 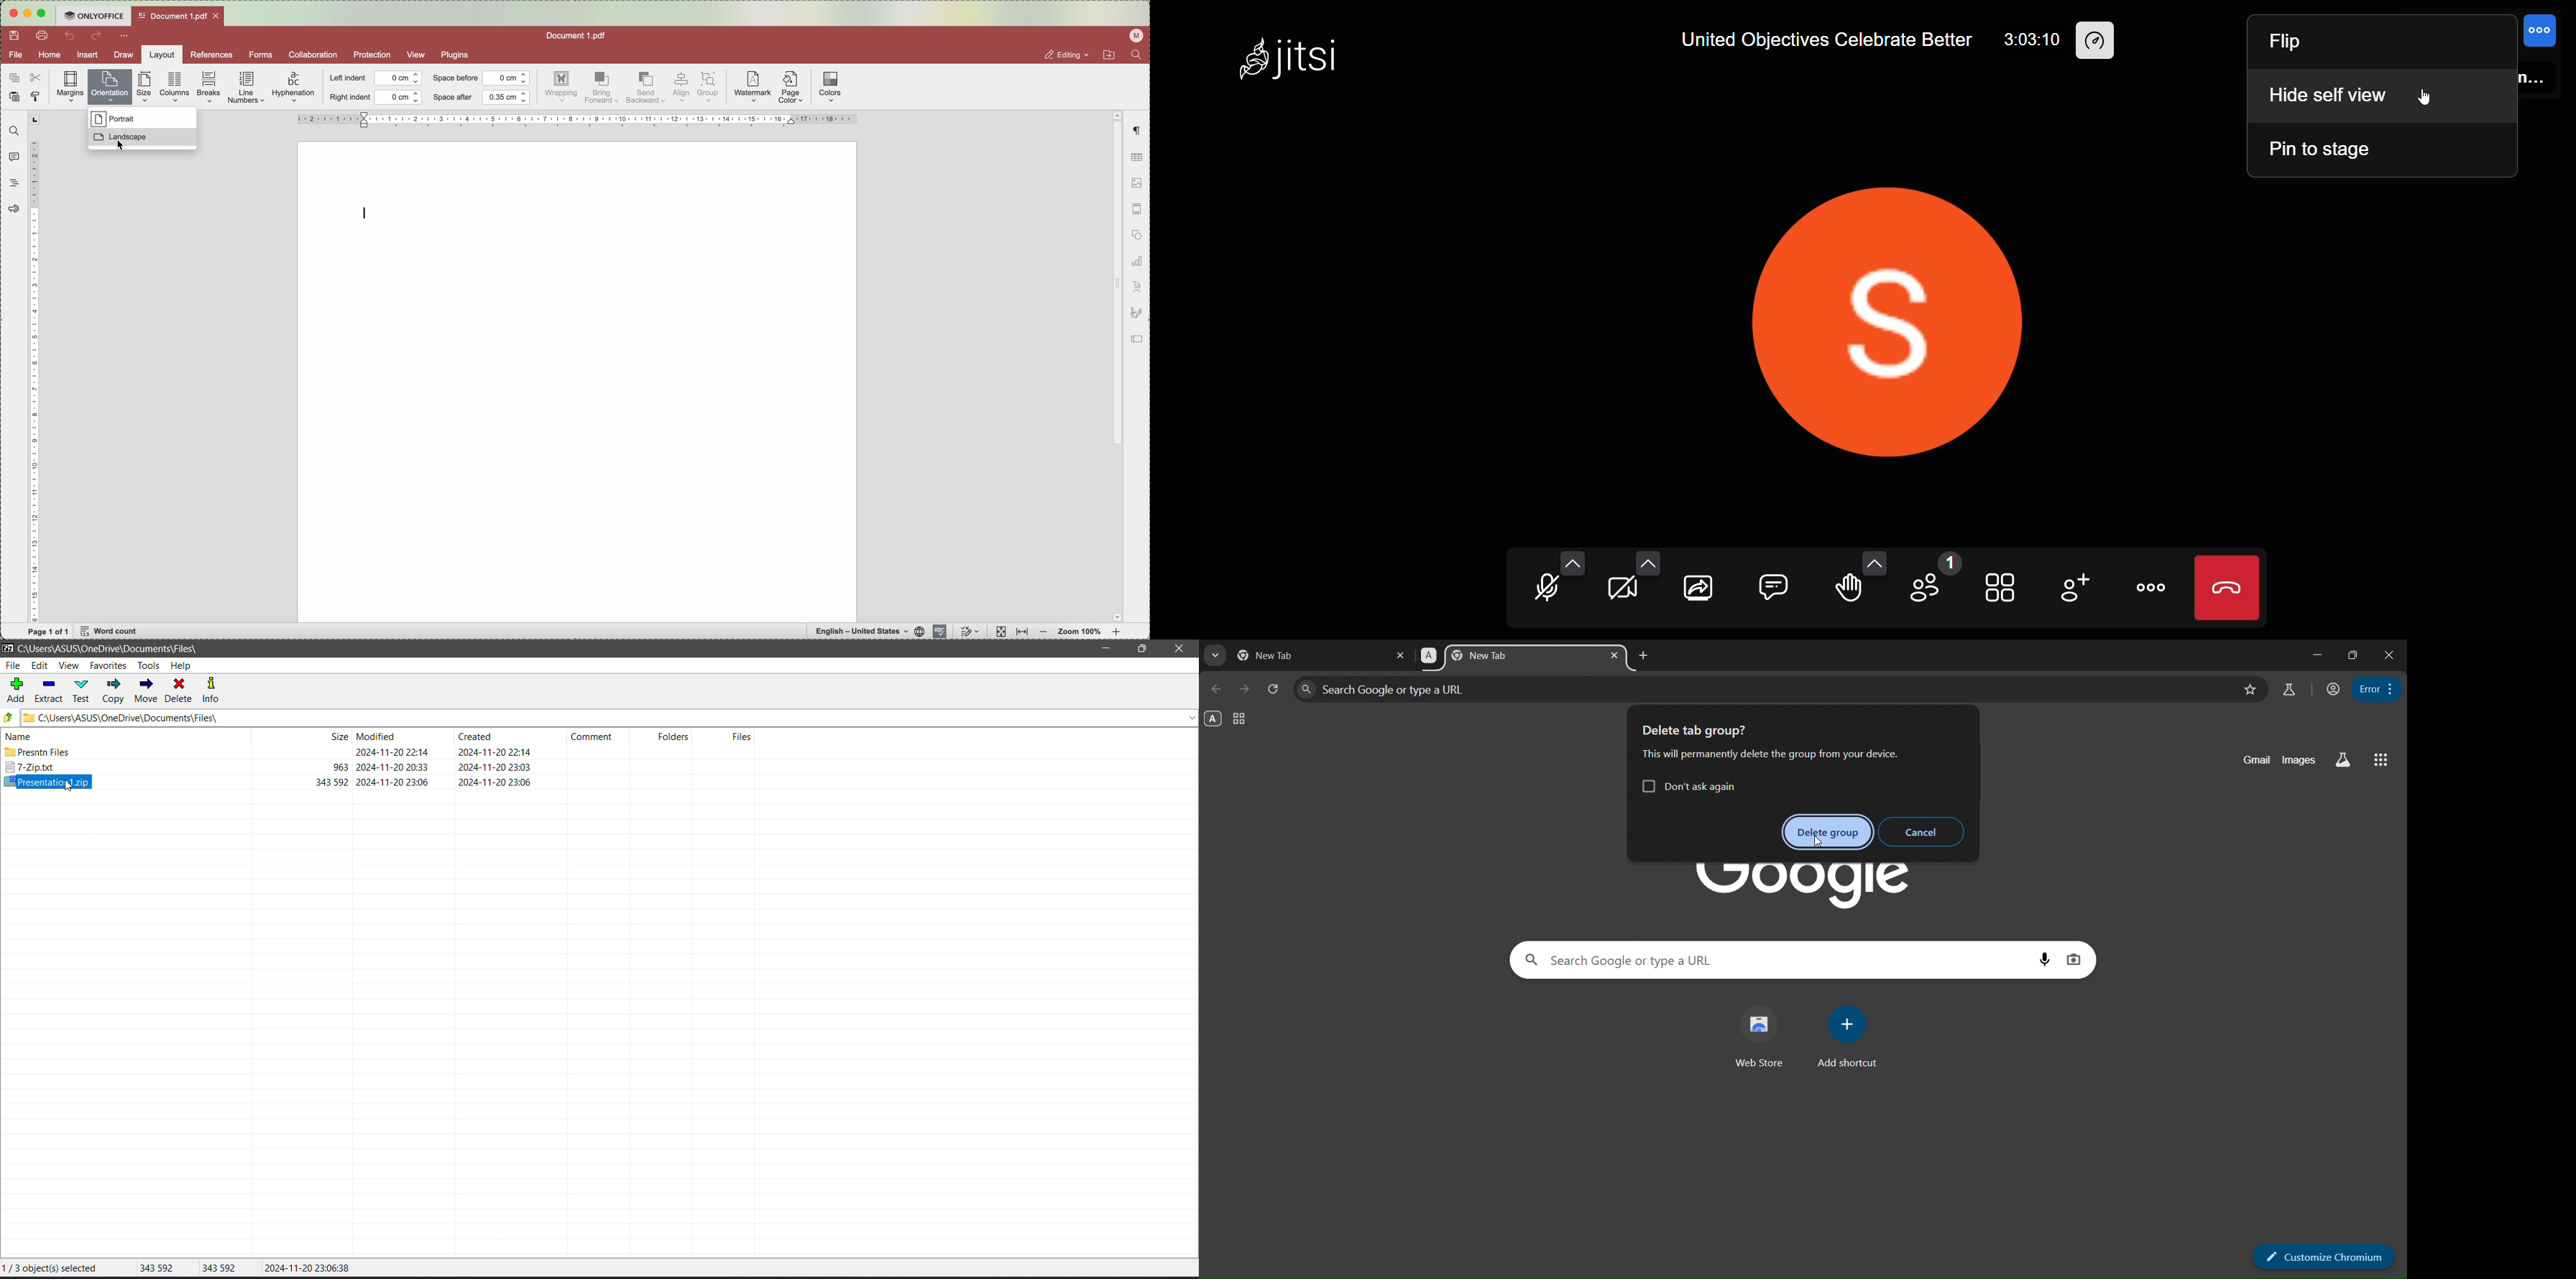 What do you see at coordinates (16, 55) in the screenshot?
I see `file` at bounding box center [16, 55].